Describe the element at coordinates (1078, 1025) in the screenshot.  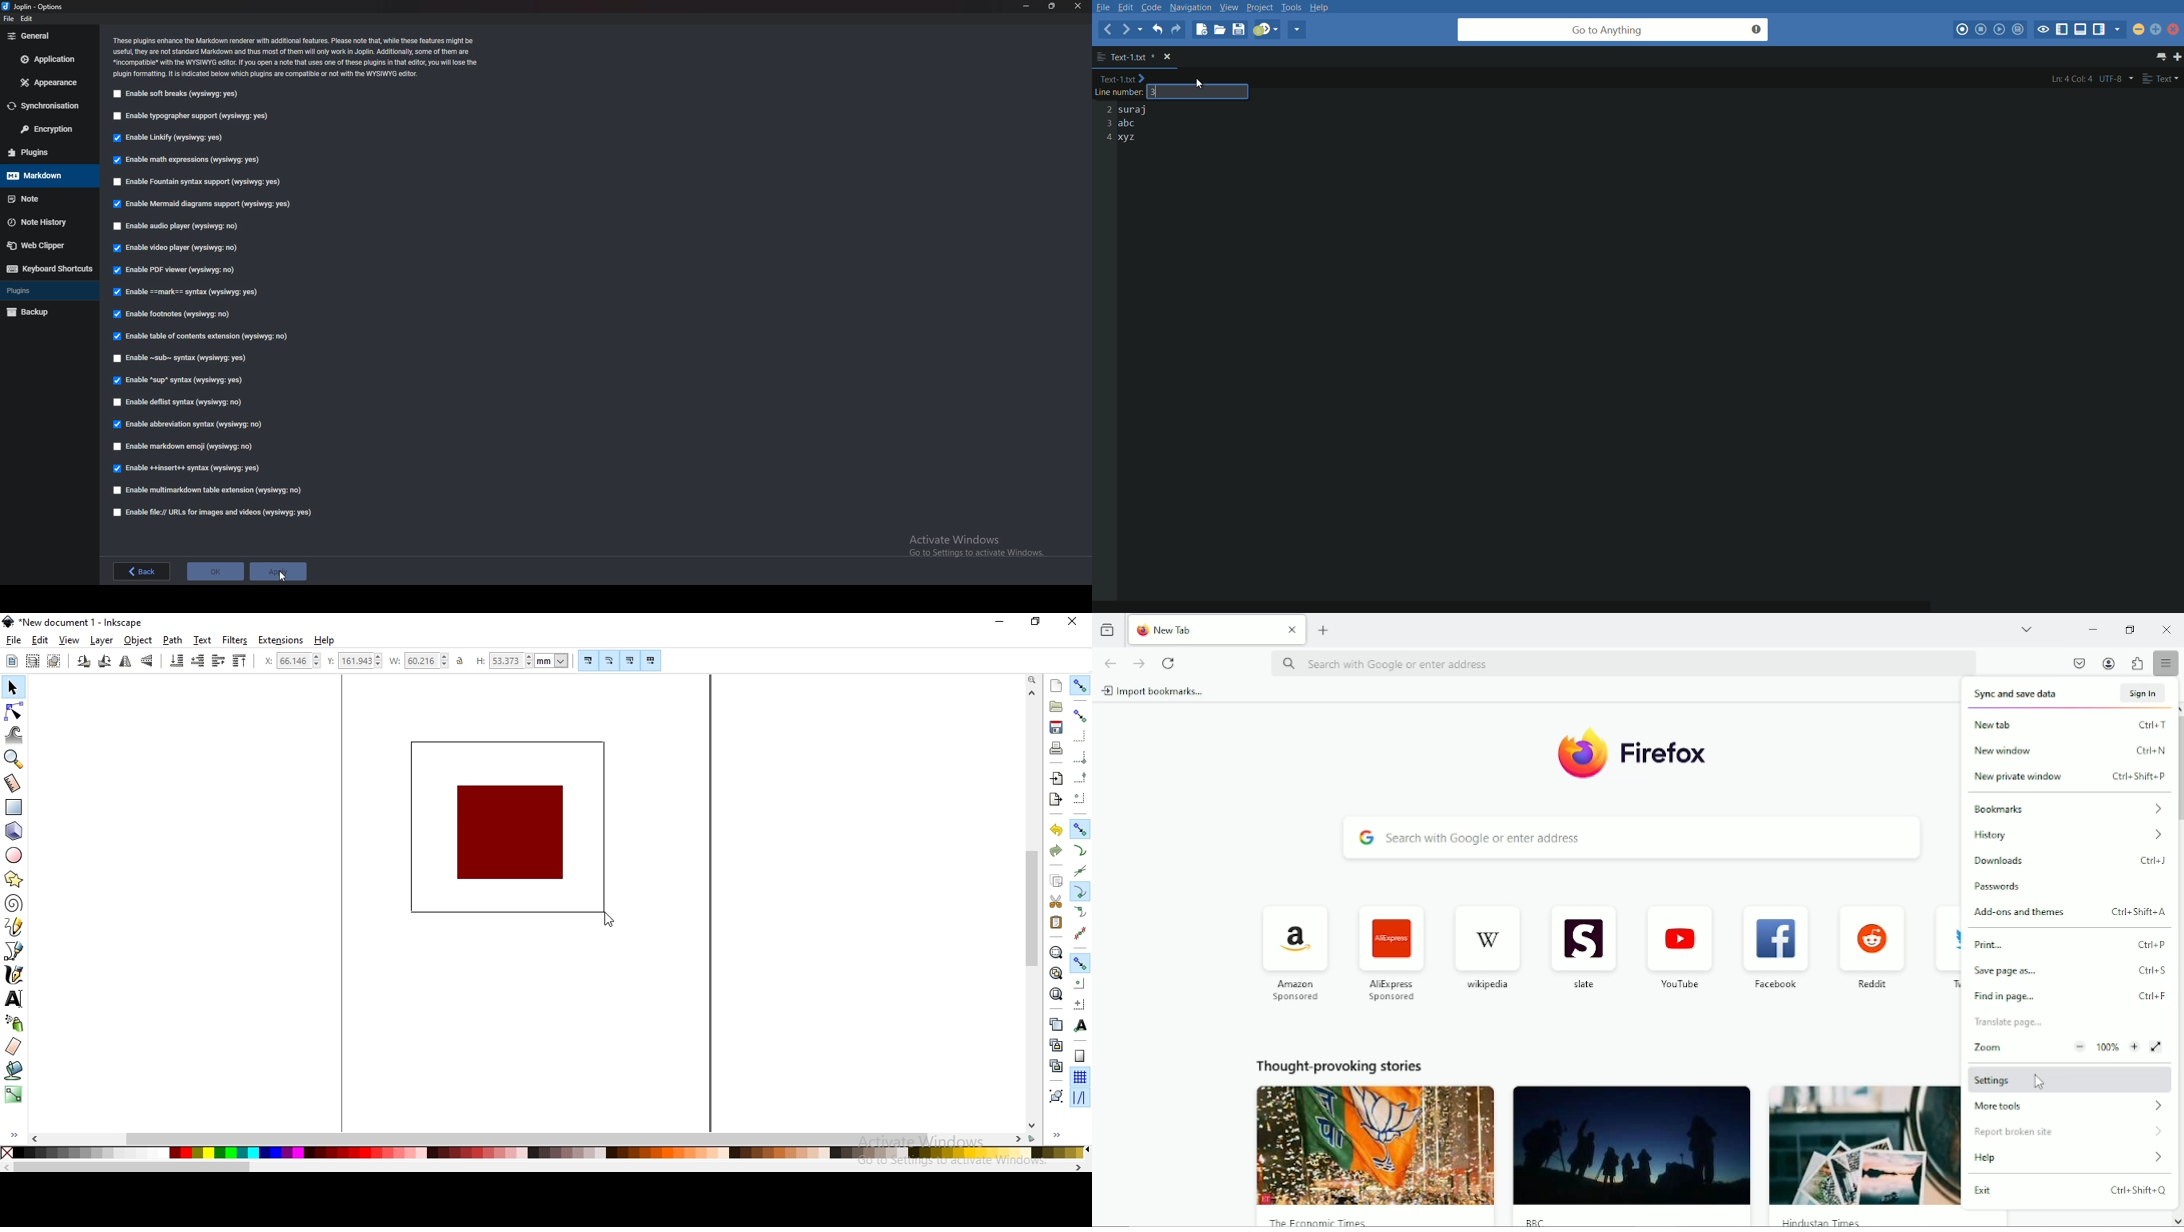
I see `snap text anchors and baselines` at that location.